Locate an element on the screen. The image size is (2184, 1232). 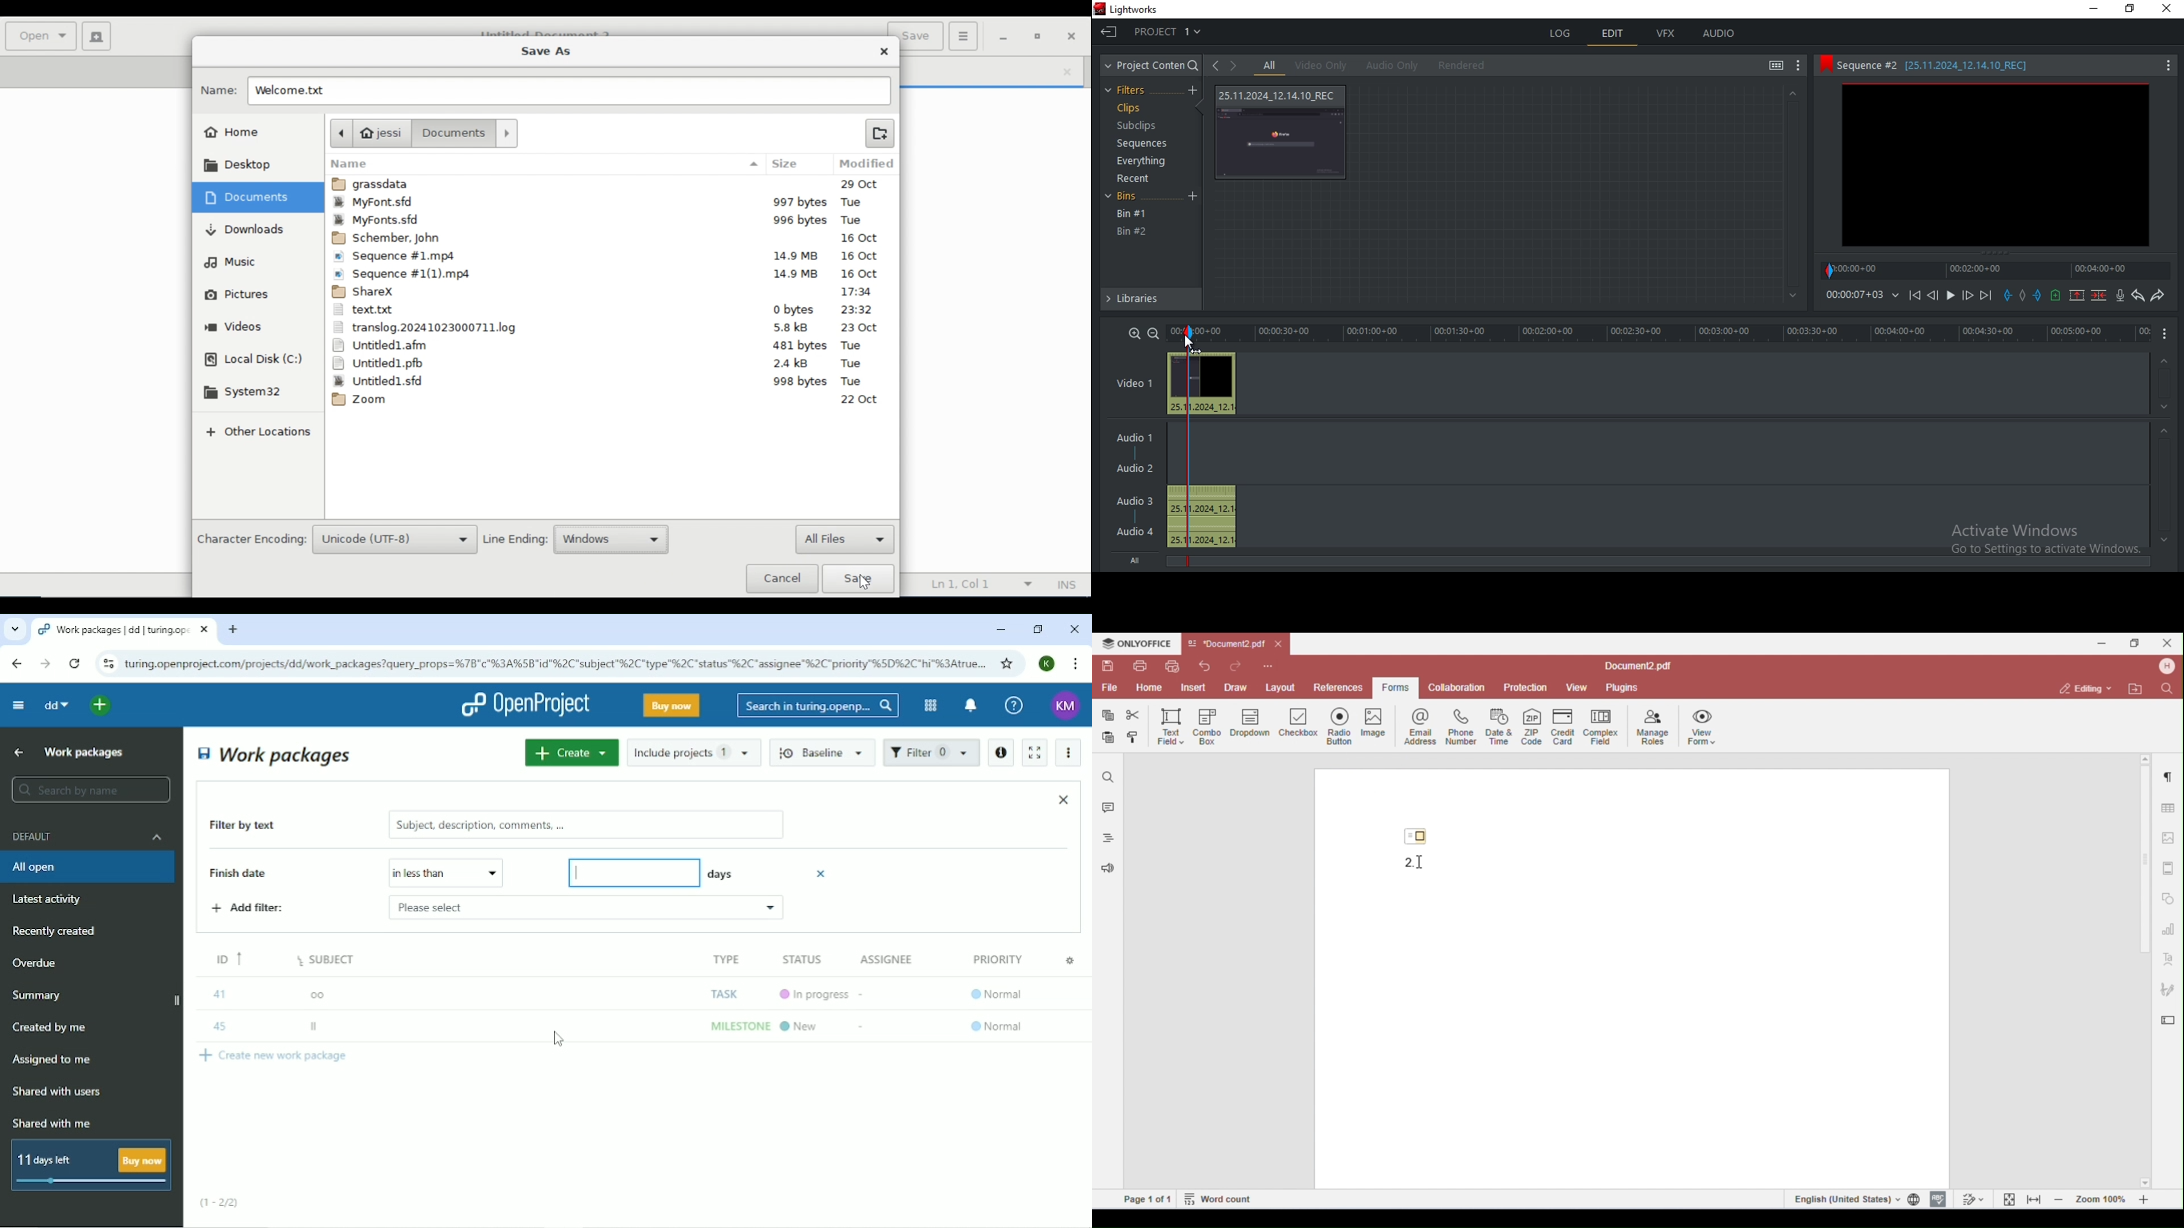
 is located at coordinates (1233, 67).